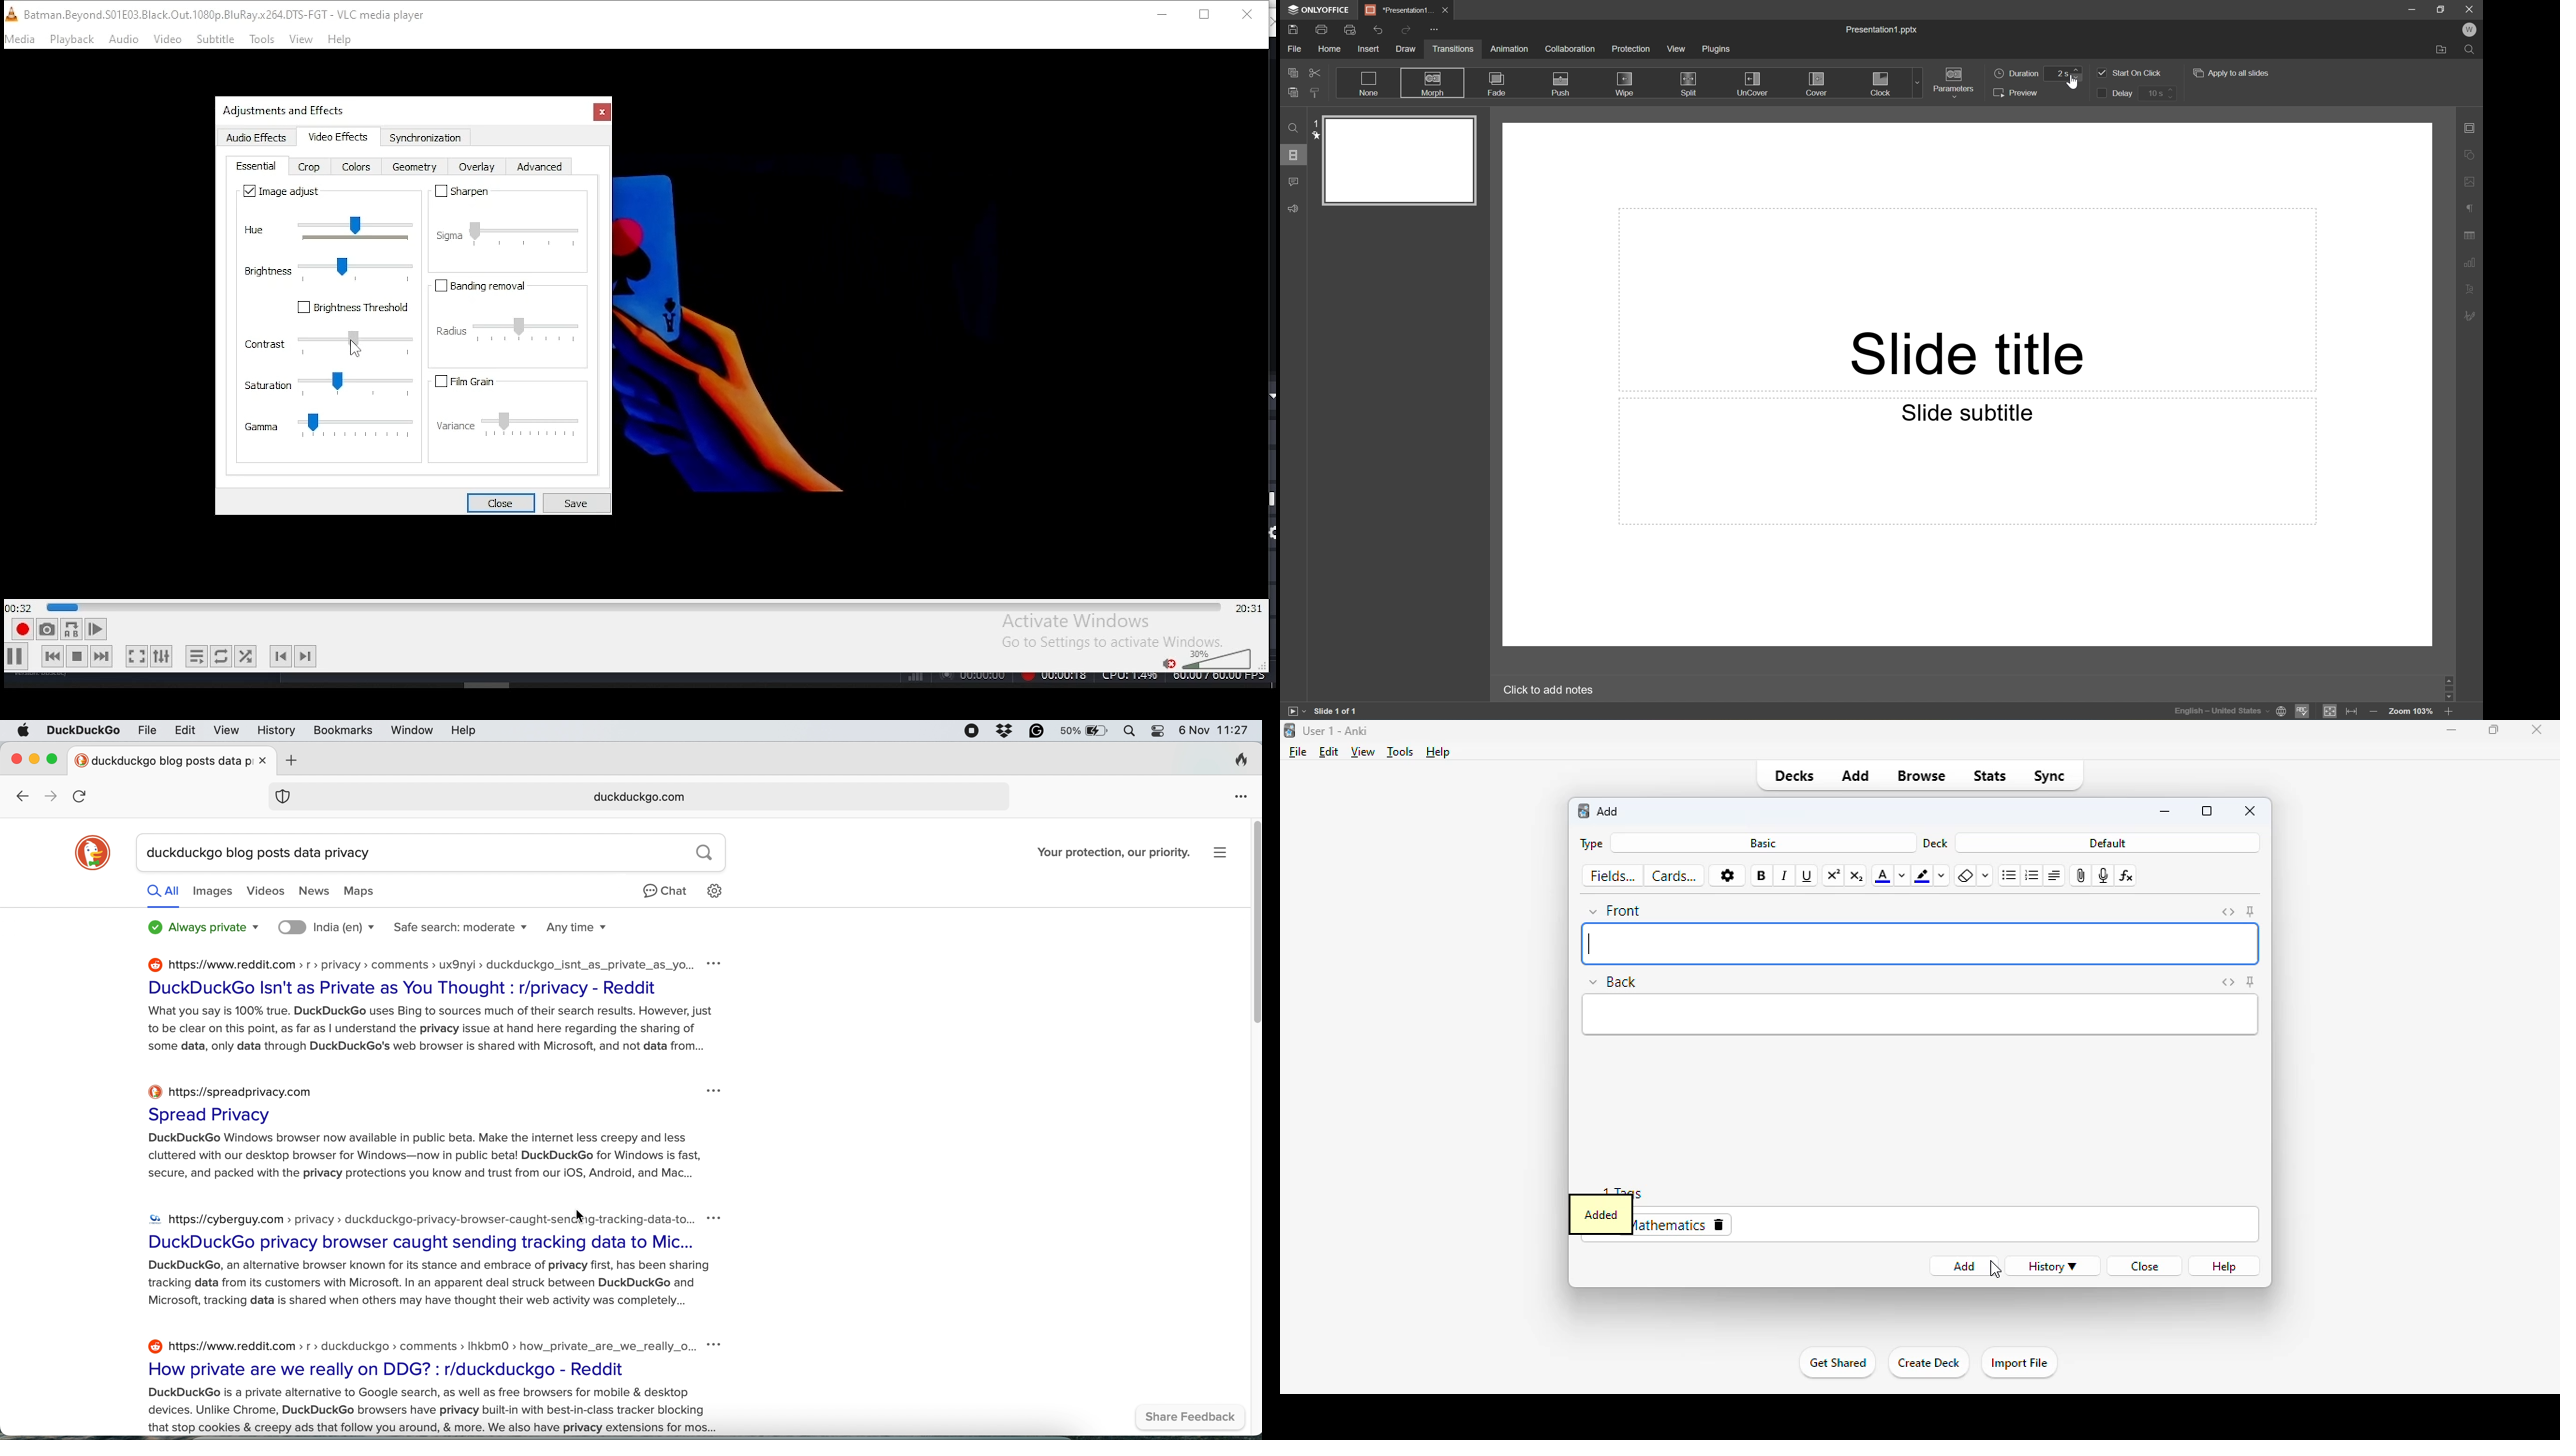 This screenshot has height=1456, width=2576. What do you see at coordinates (2128, 876) in the screenshot?
I see `equations` at bounding box center [2128, 876].